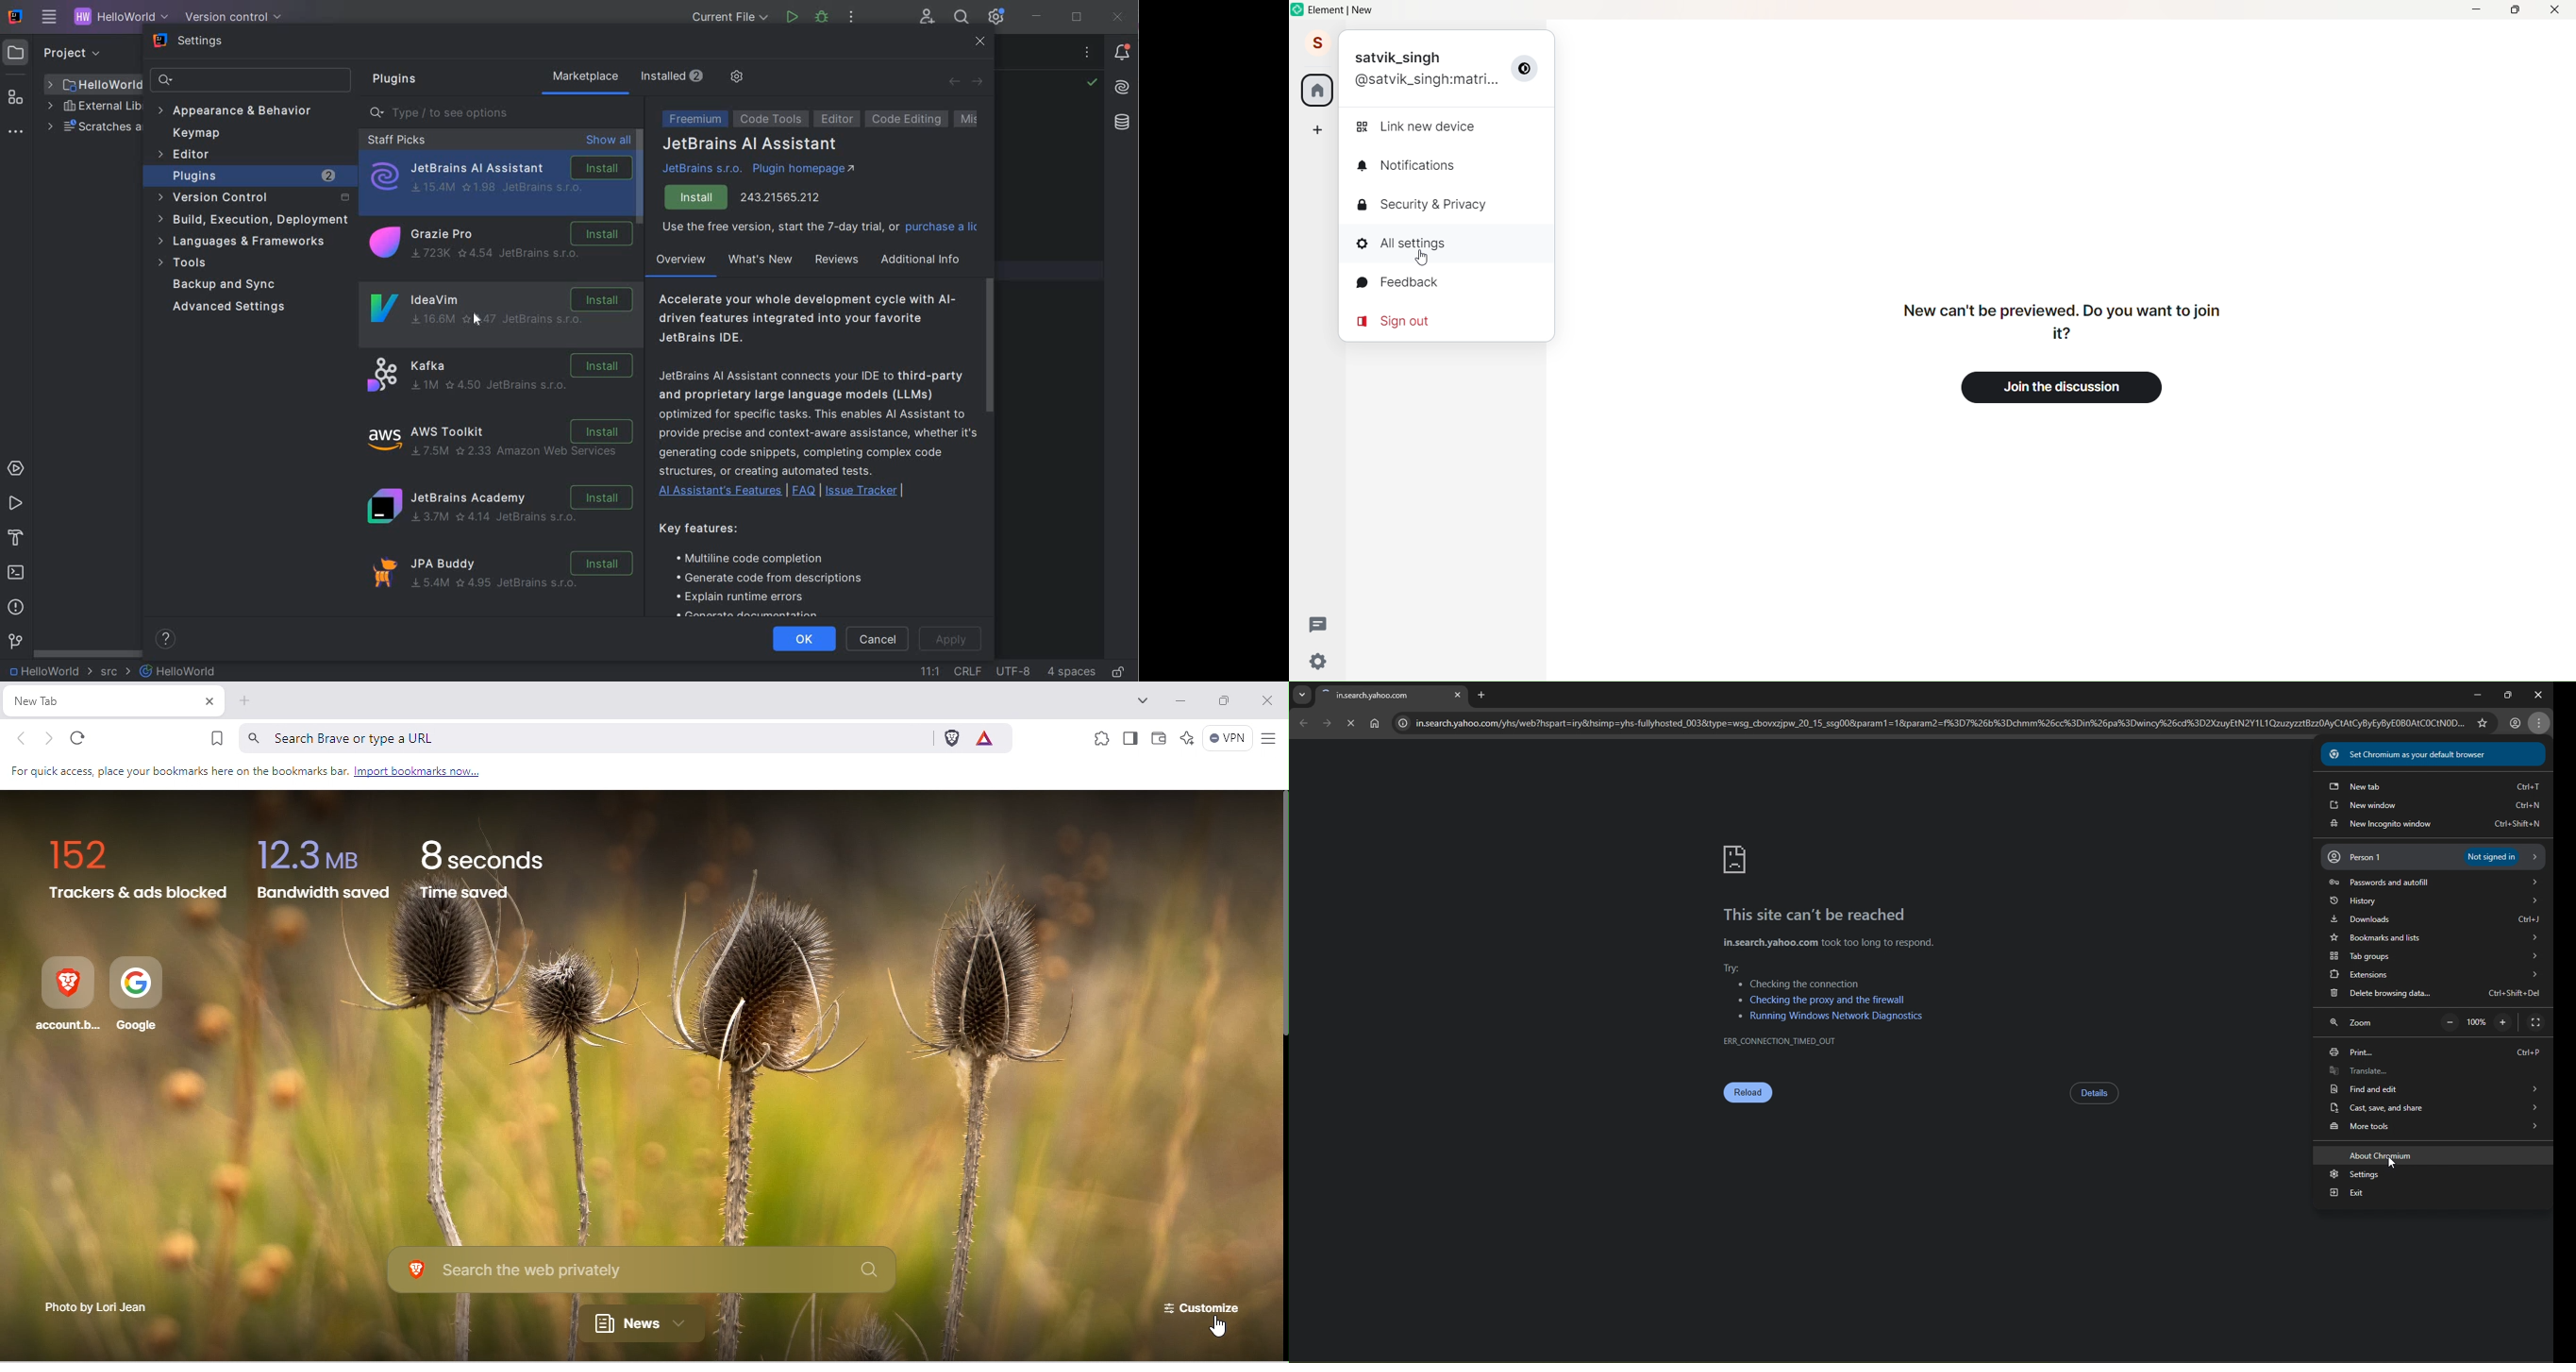  What do you see at coordinates (1402, 320) in the screenshot?
I see `Sign out` at bounding box center [1402, 320].